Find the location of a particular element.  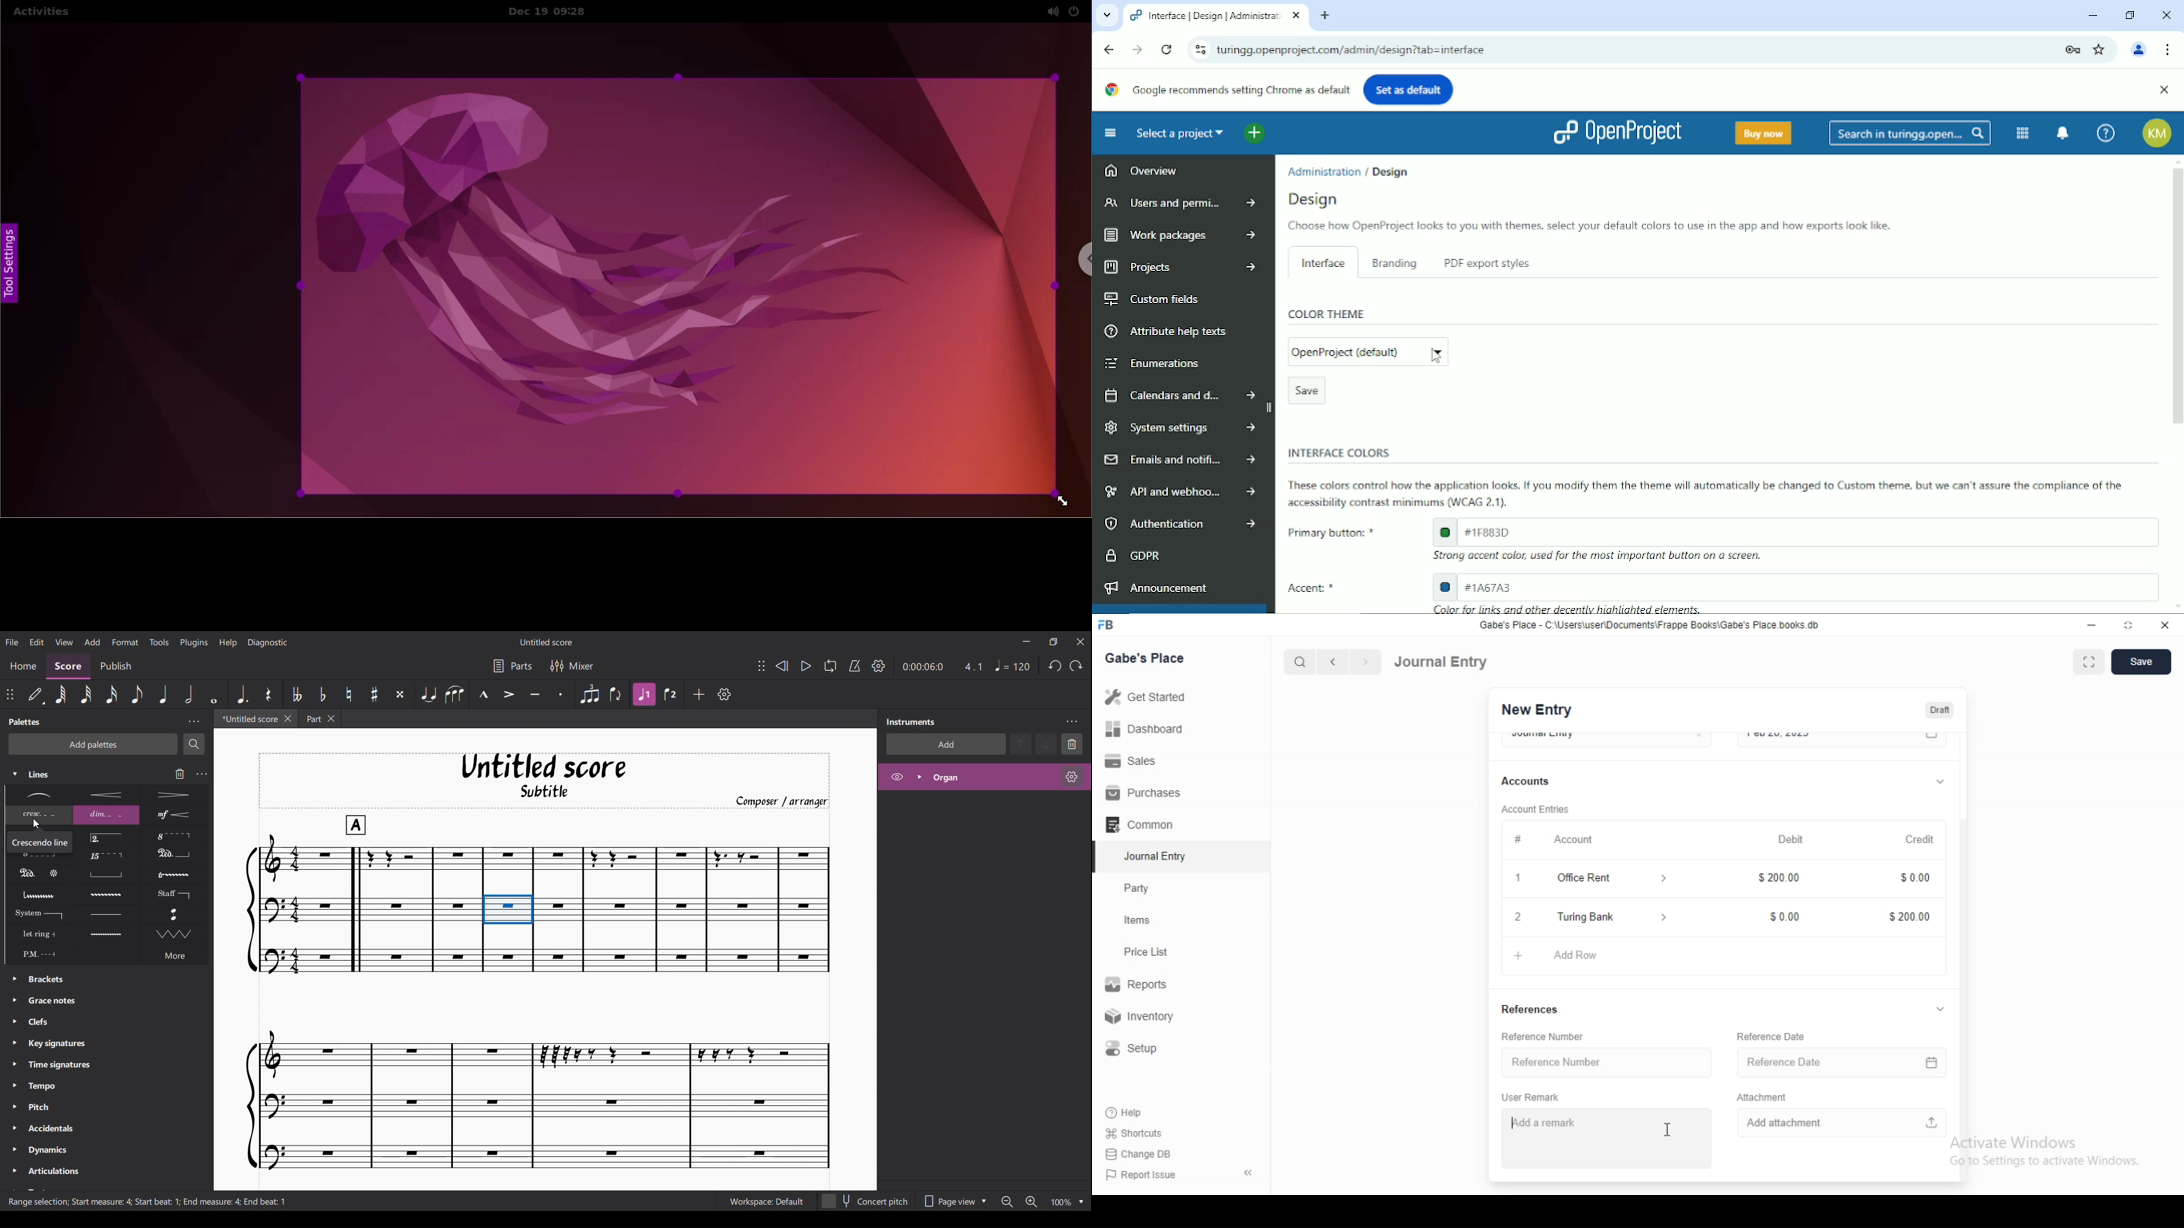

Flip direction is located at coordinates (616, 695).